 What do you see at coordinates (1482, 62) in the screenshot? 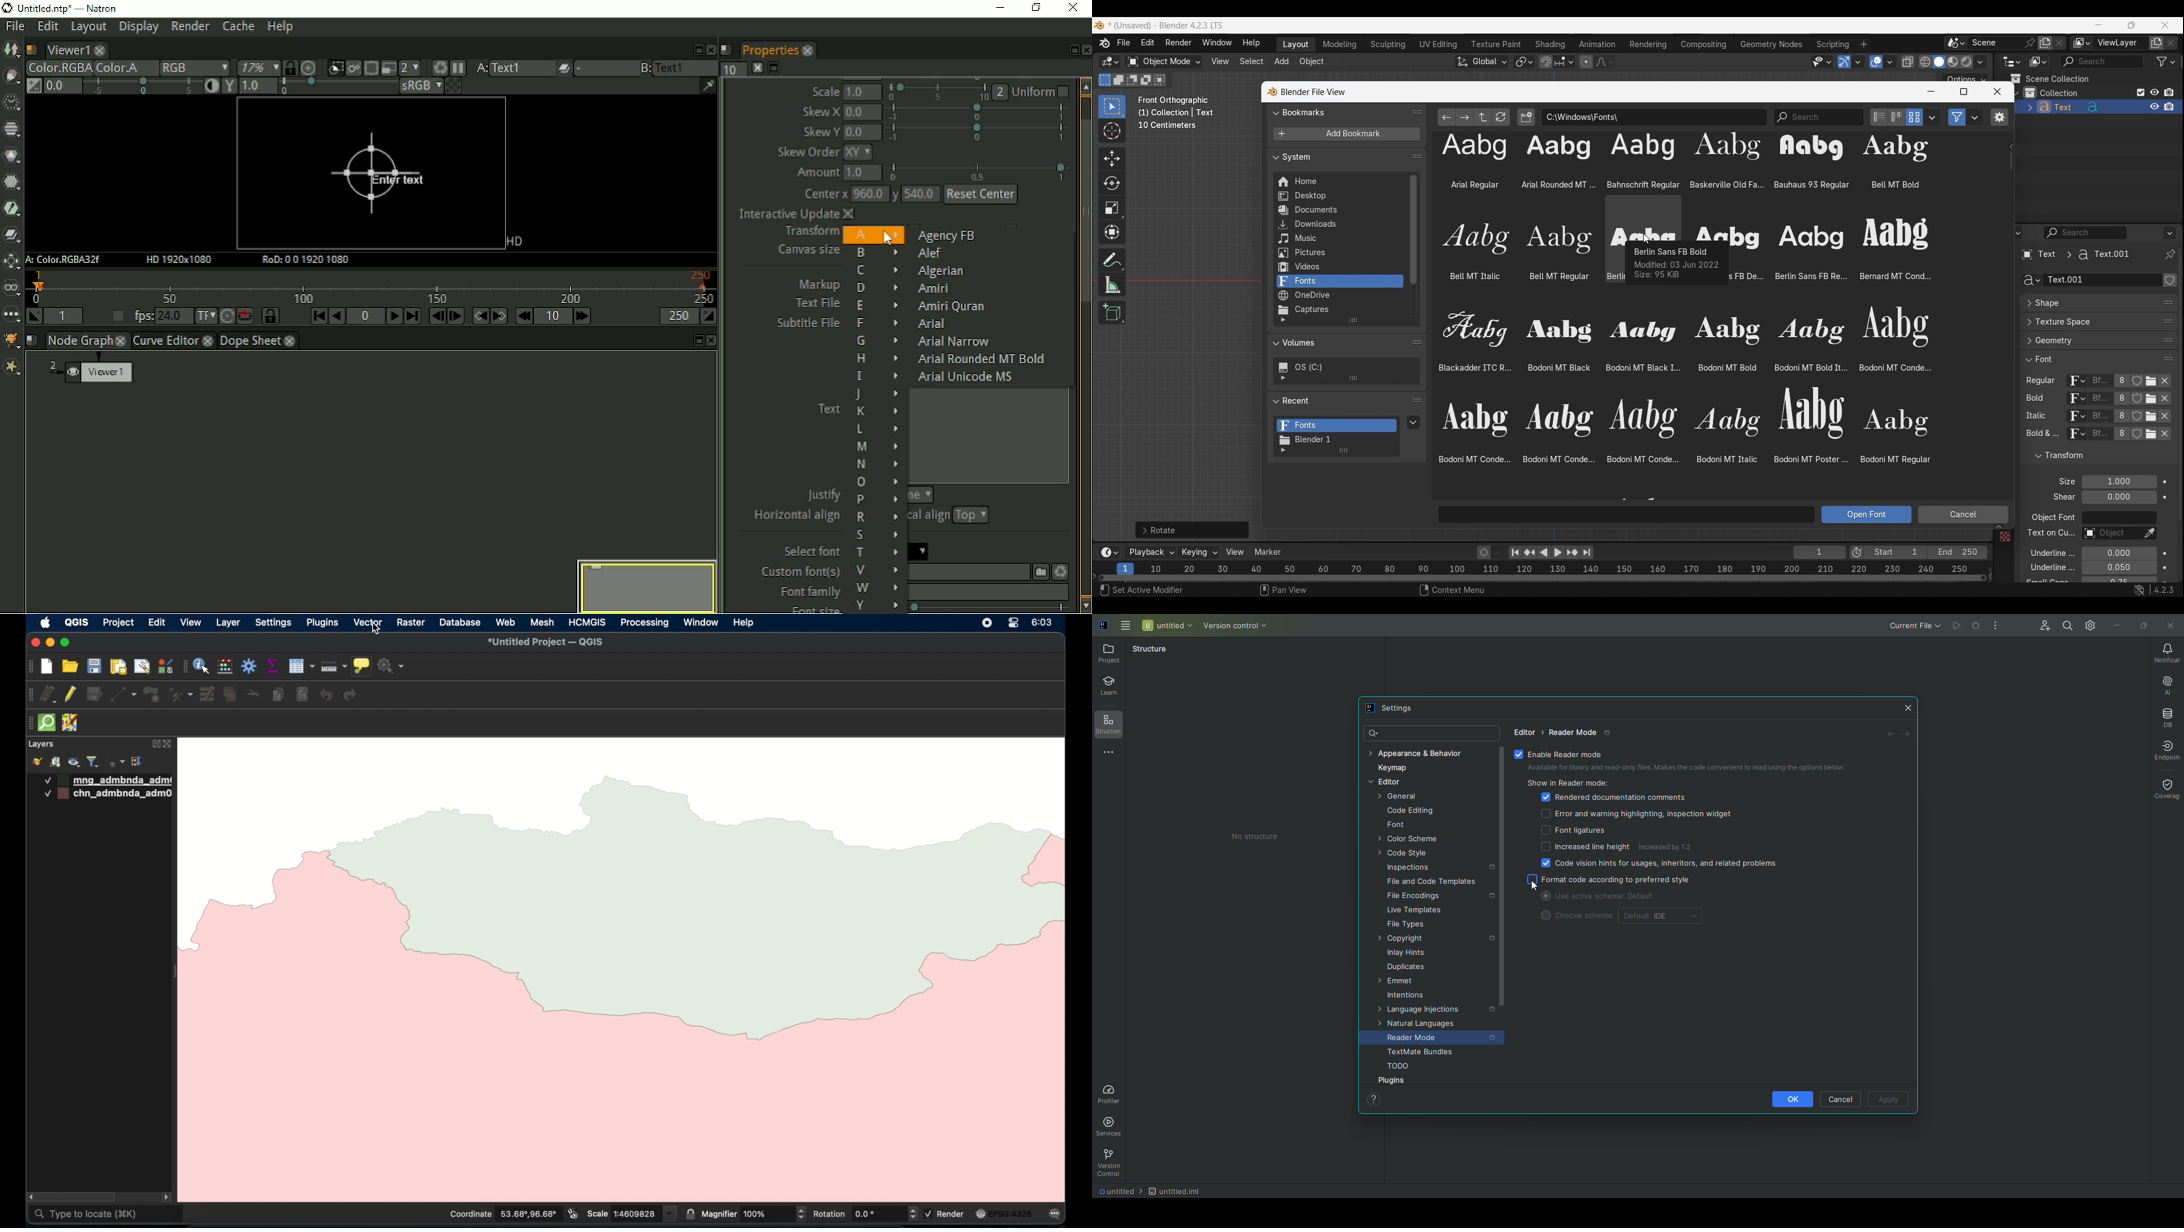
I see `Transformation orientation, global` at bounding box center [1482, 62].